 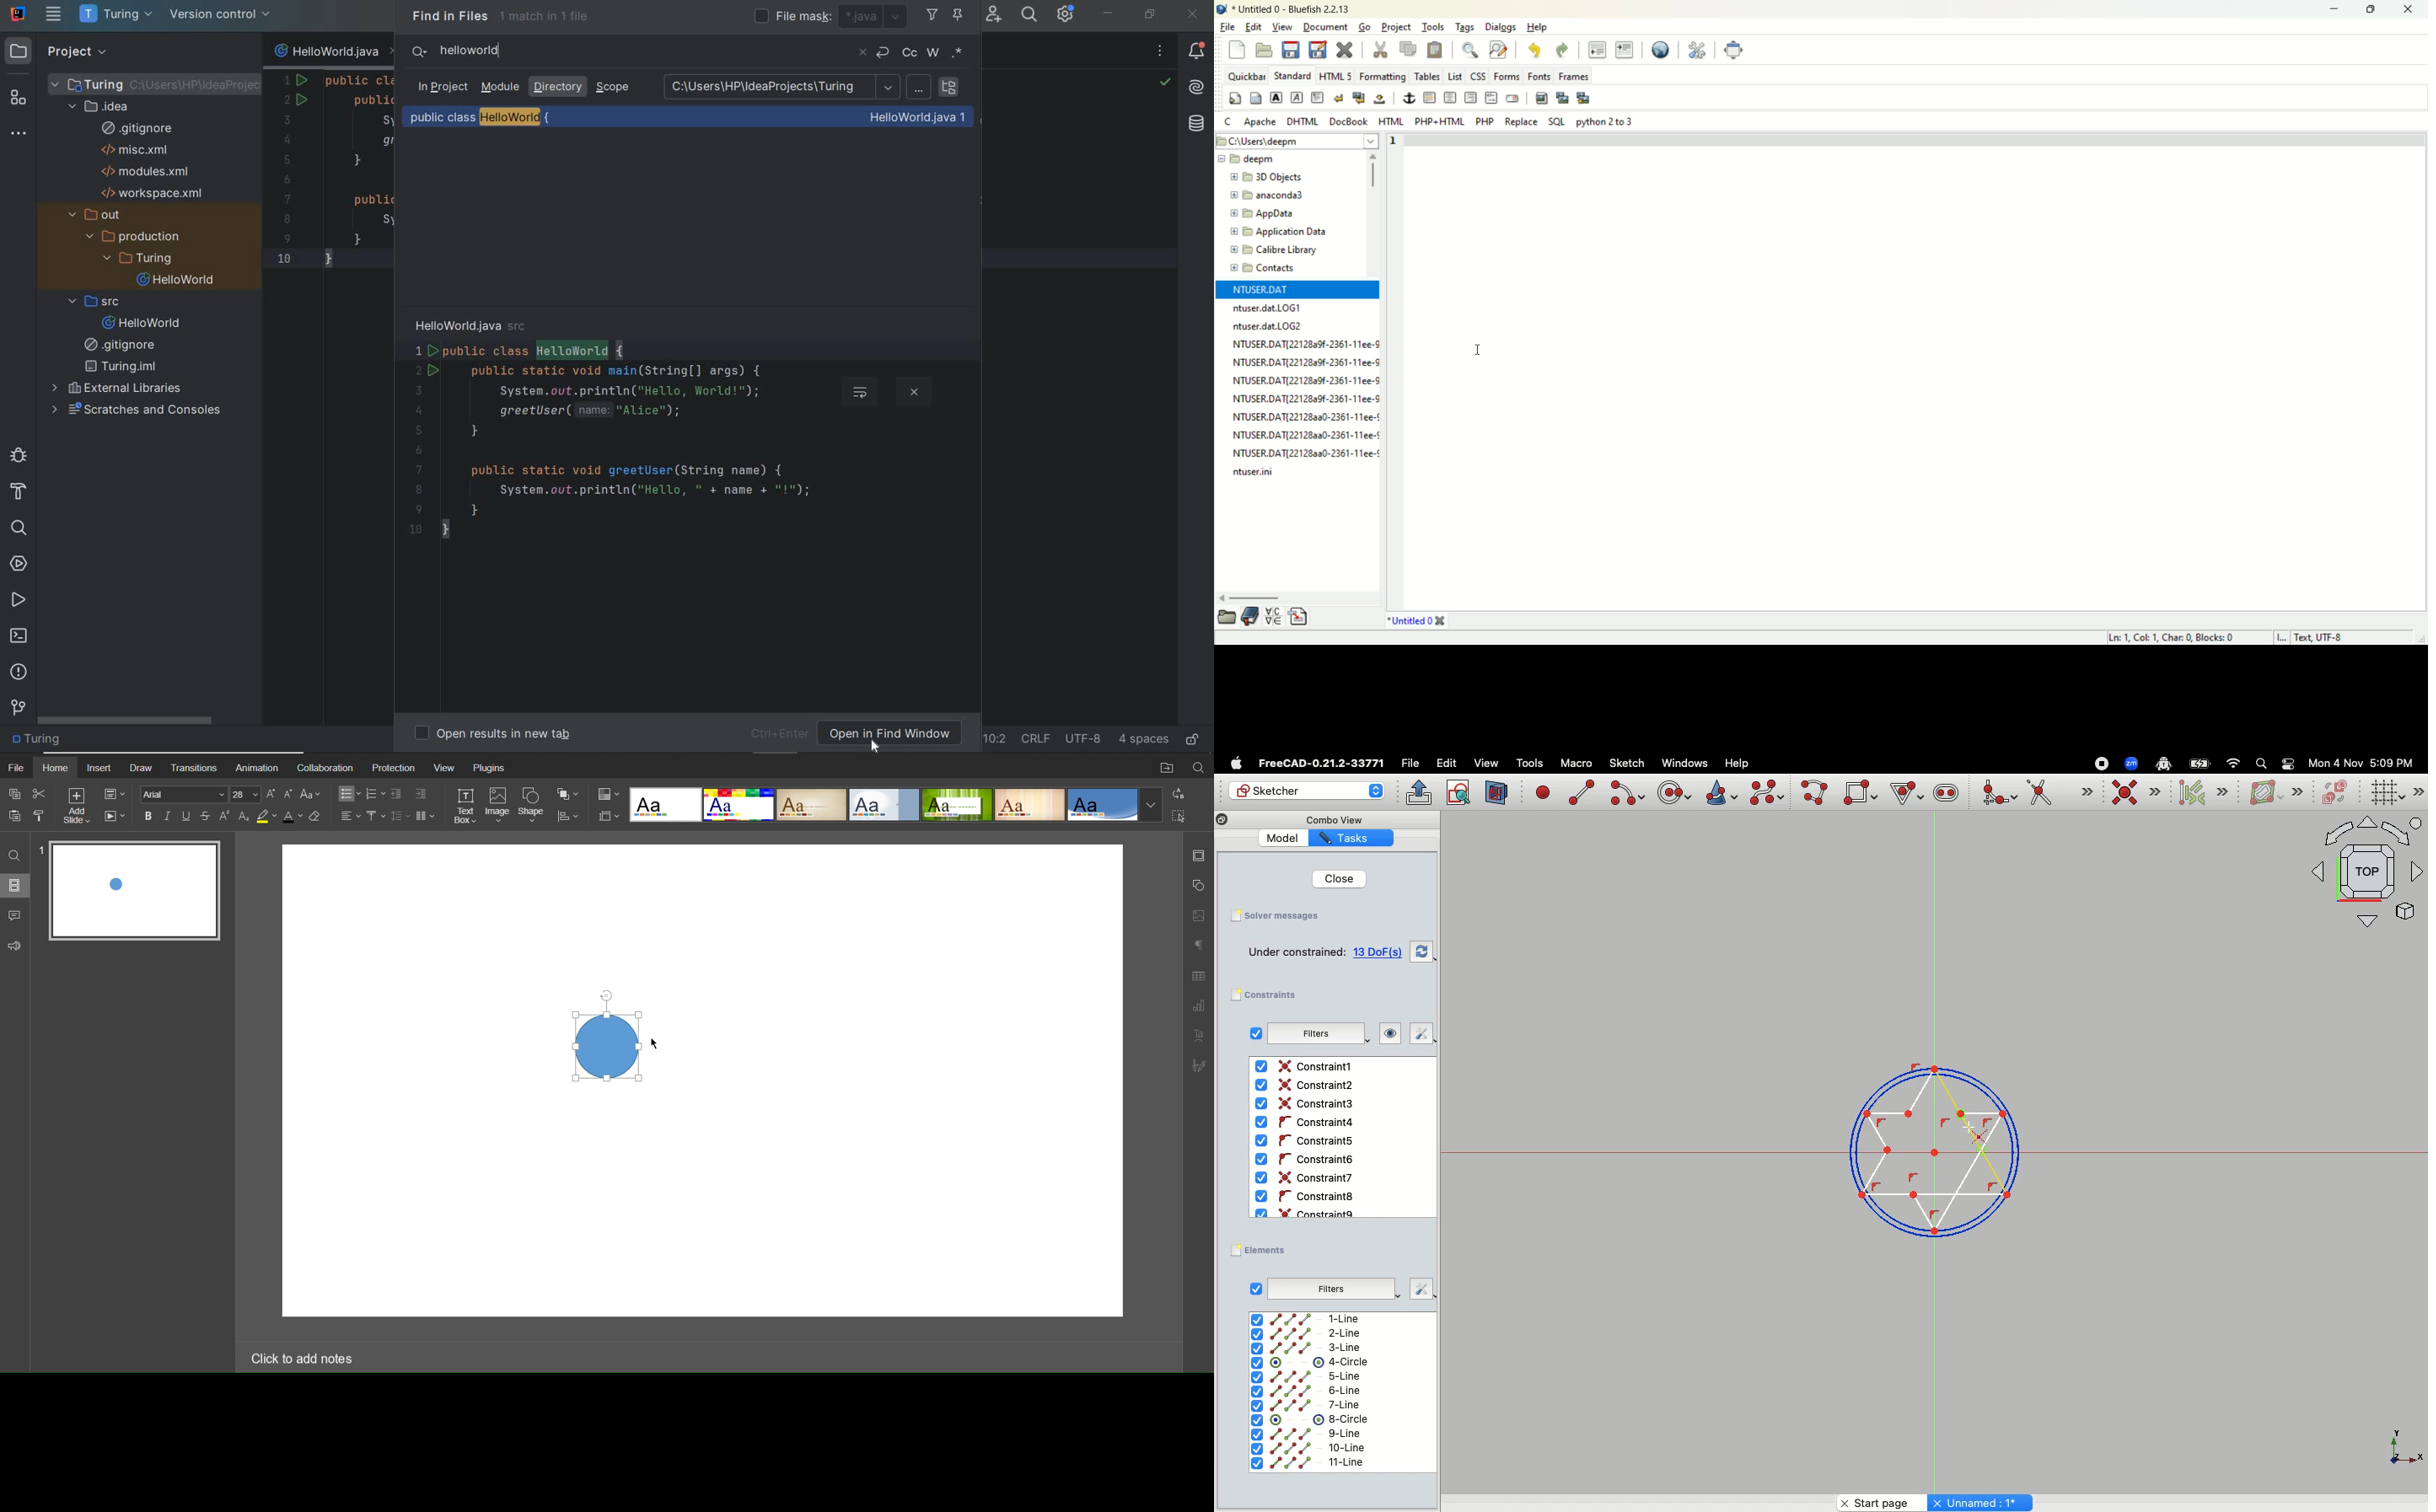 What do you see at coordinates (1198, 914) in the screenshot?
I see `Image Settings` at bounding box center [1198, 914].